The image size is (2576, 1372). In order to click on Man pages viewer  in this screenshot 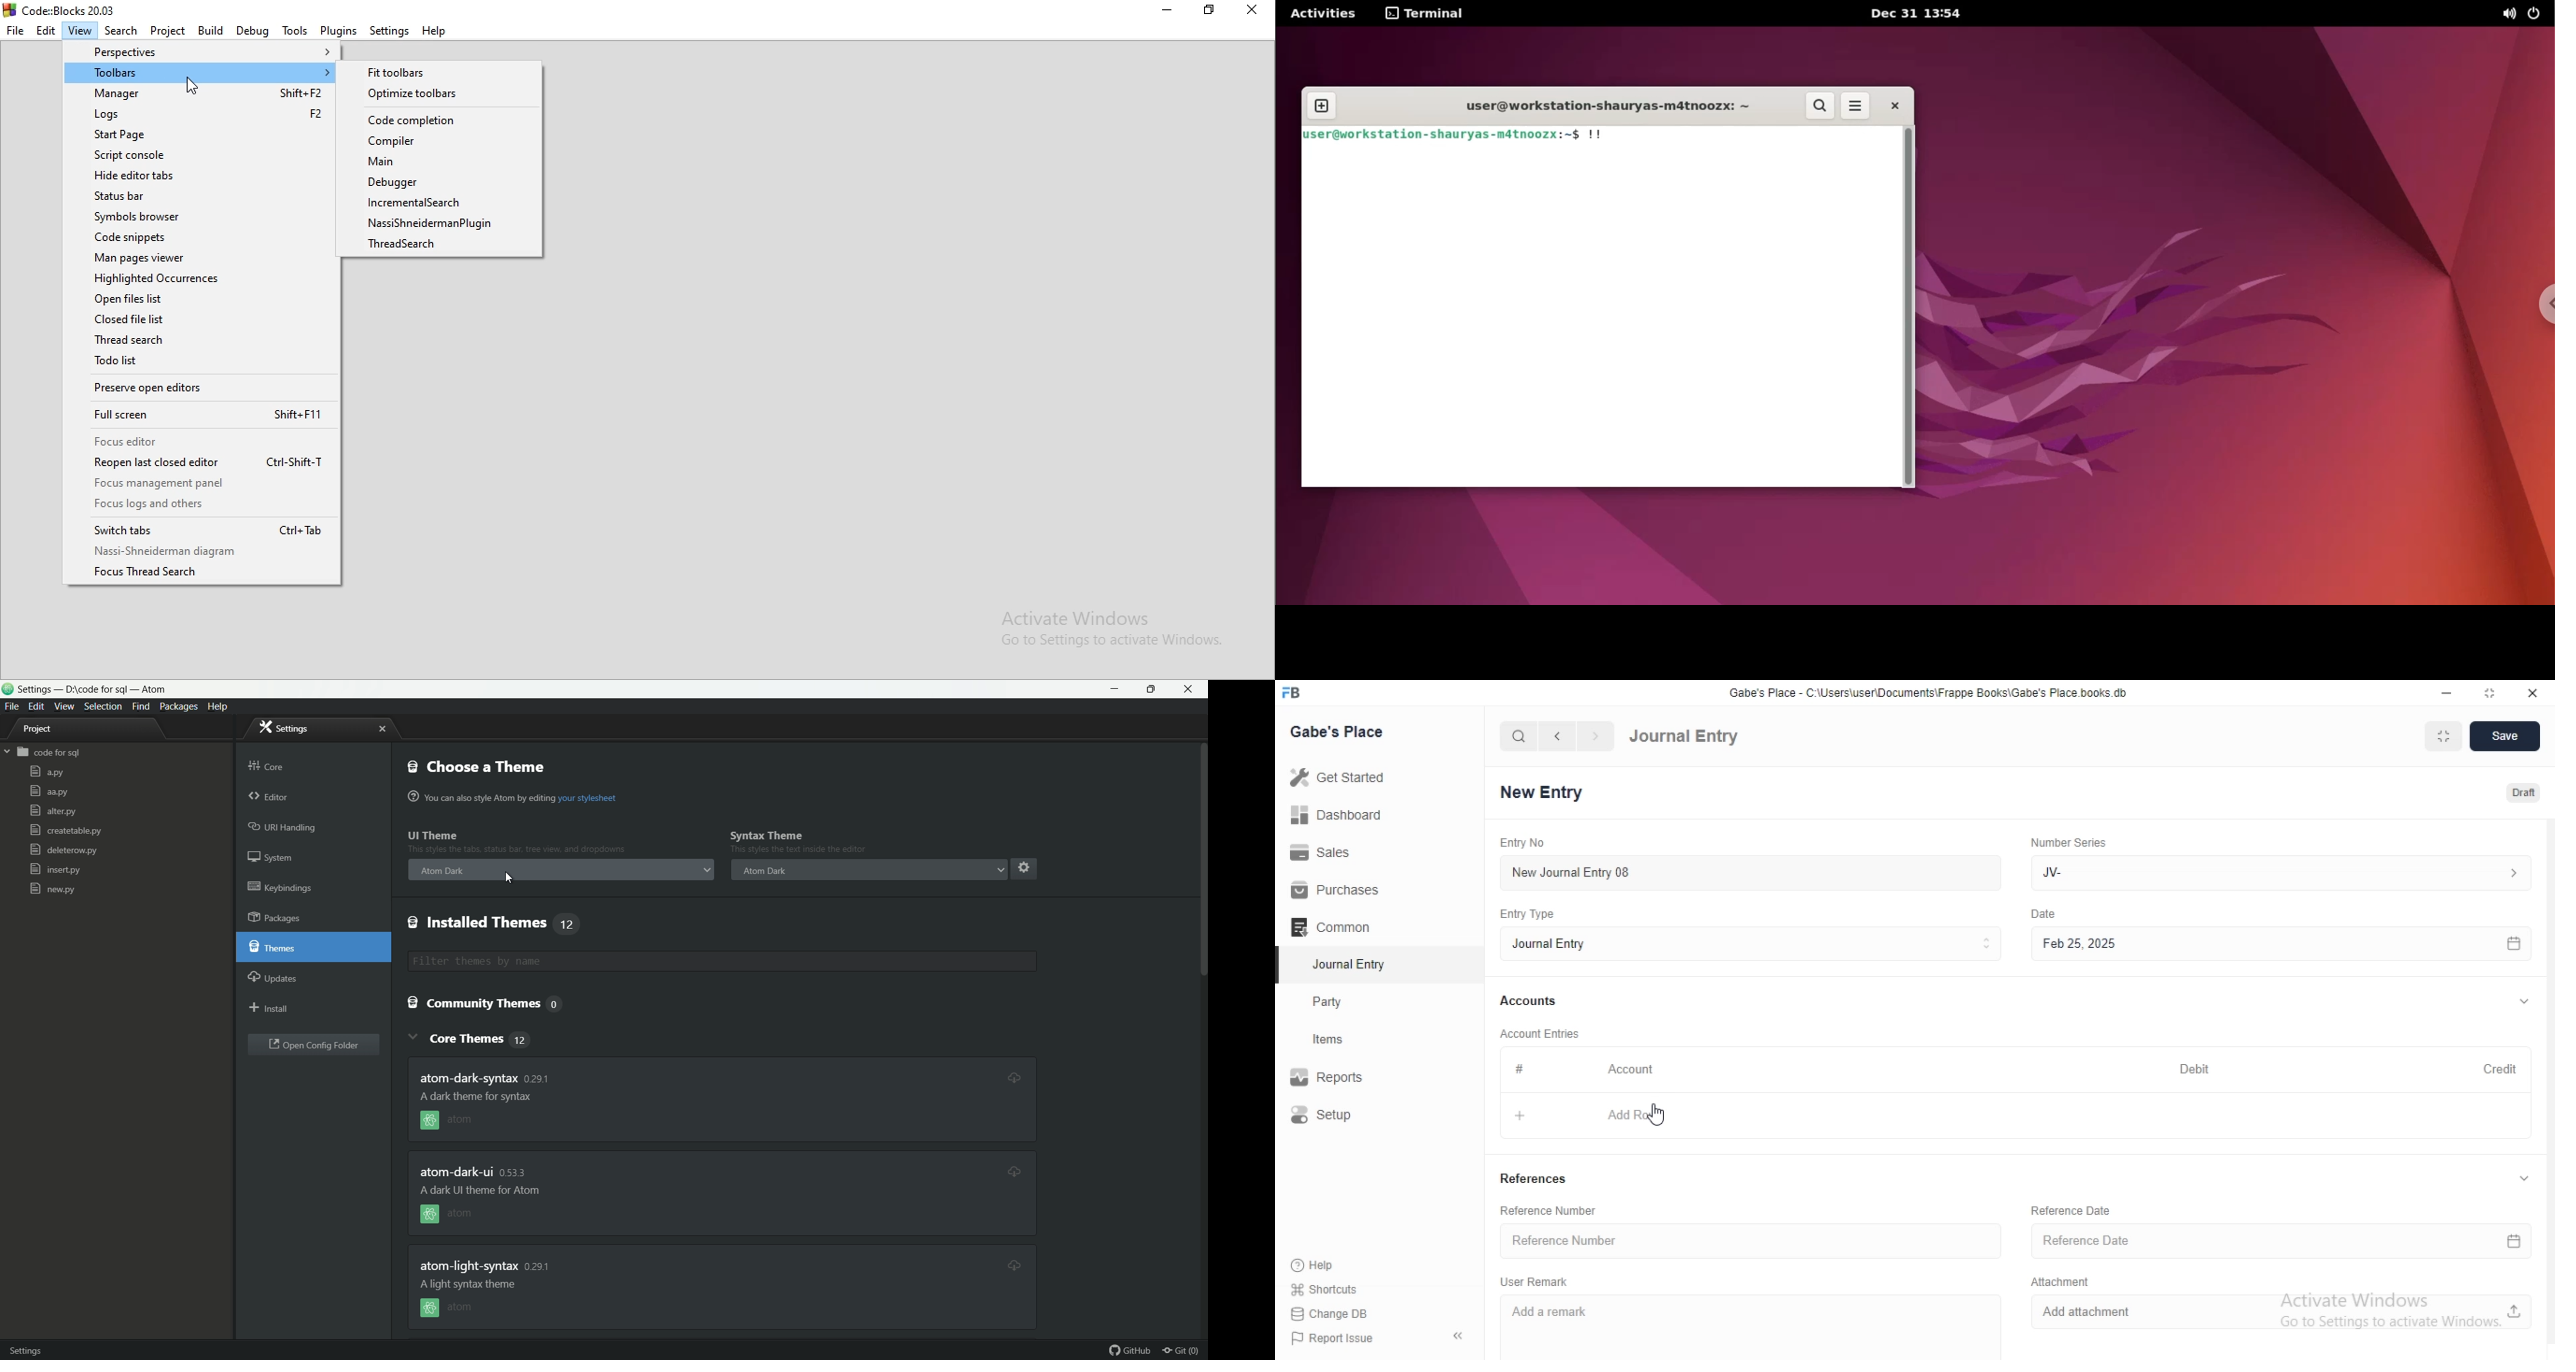, I will do `click(199, 257)`.